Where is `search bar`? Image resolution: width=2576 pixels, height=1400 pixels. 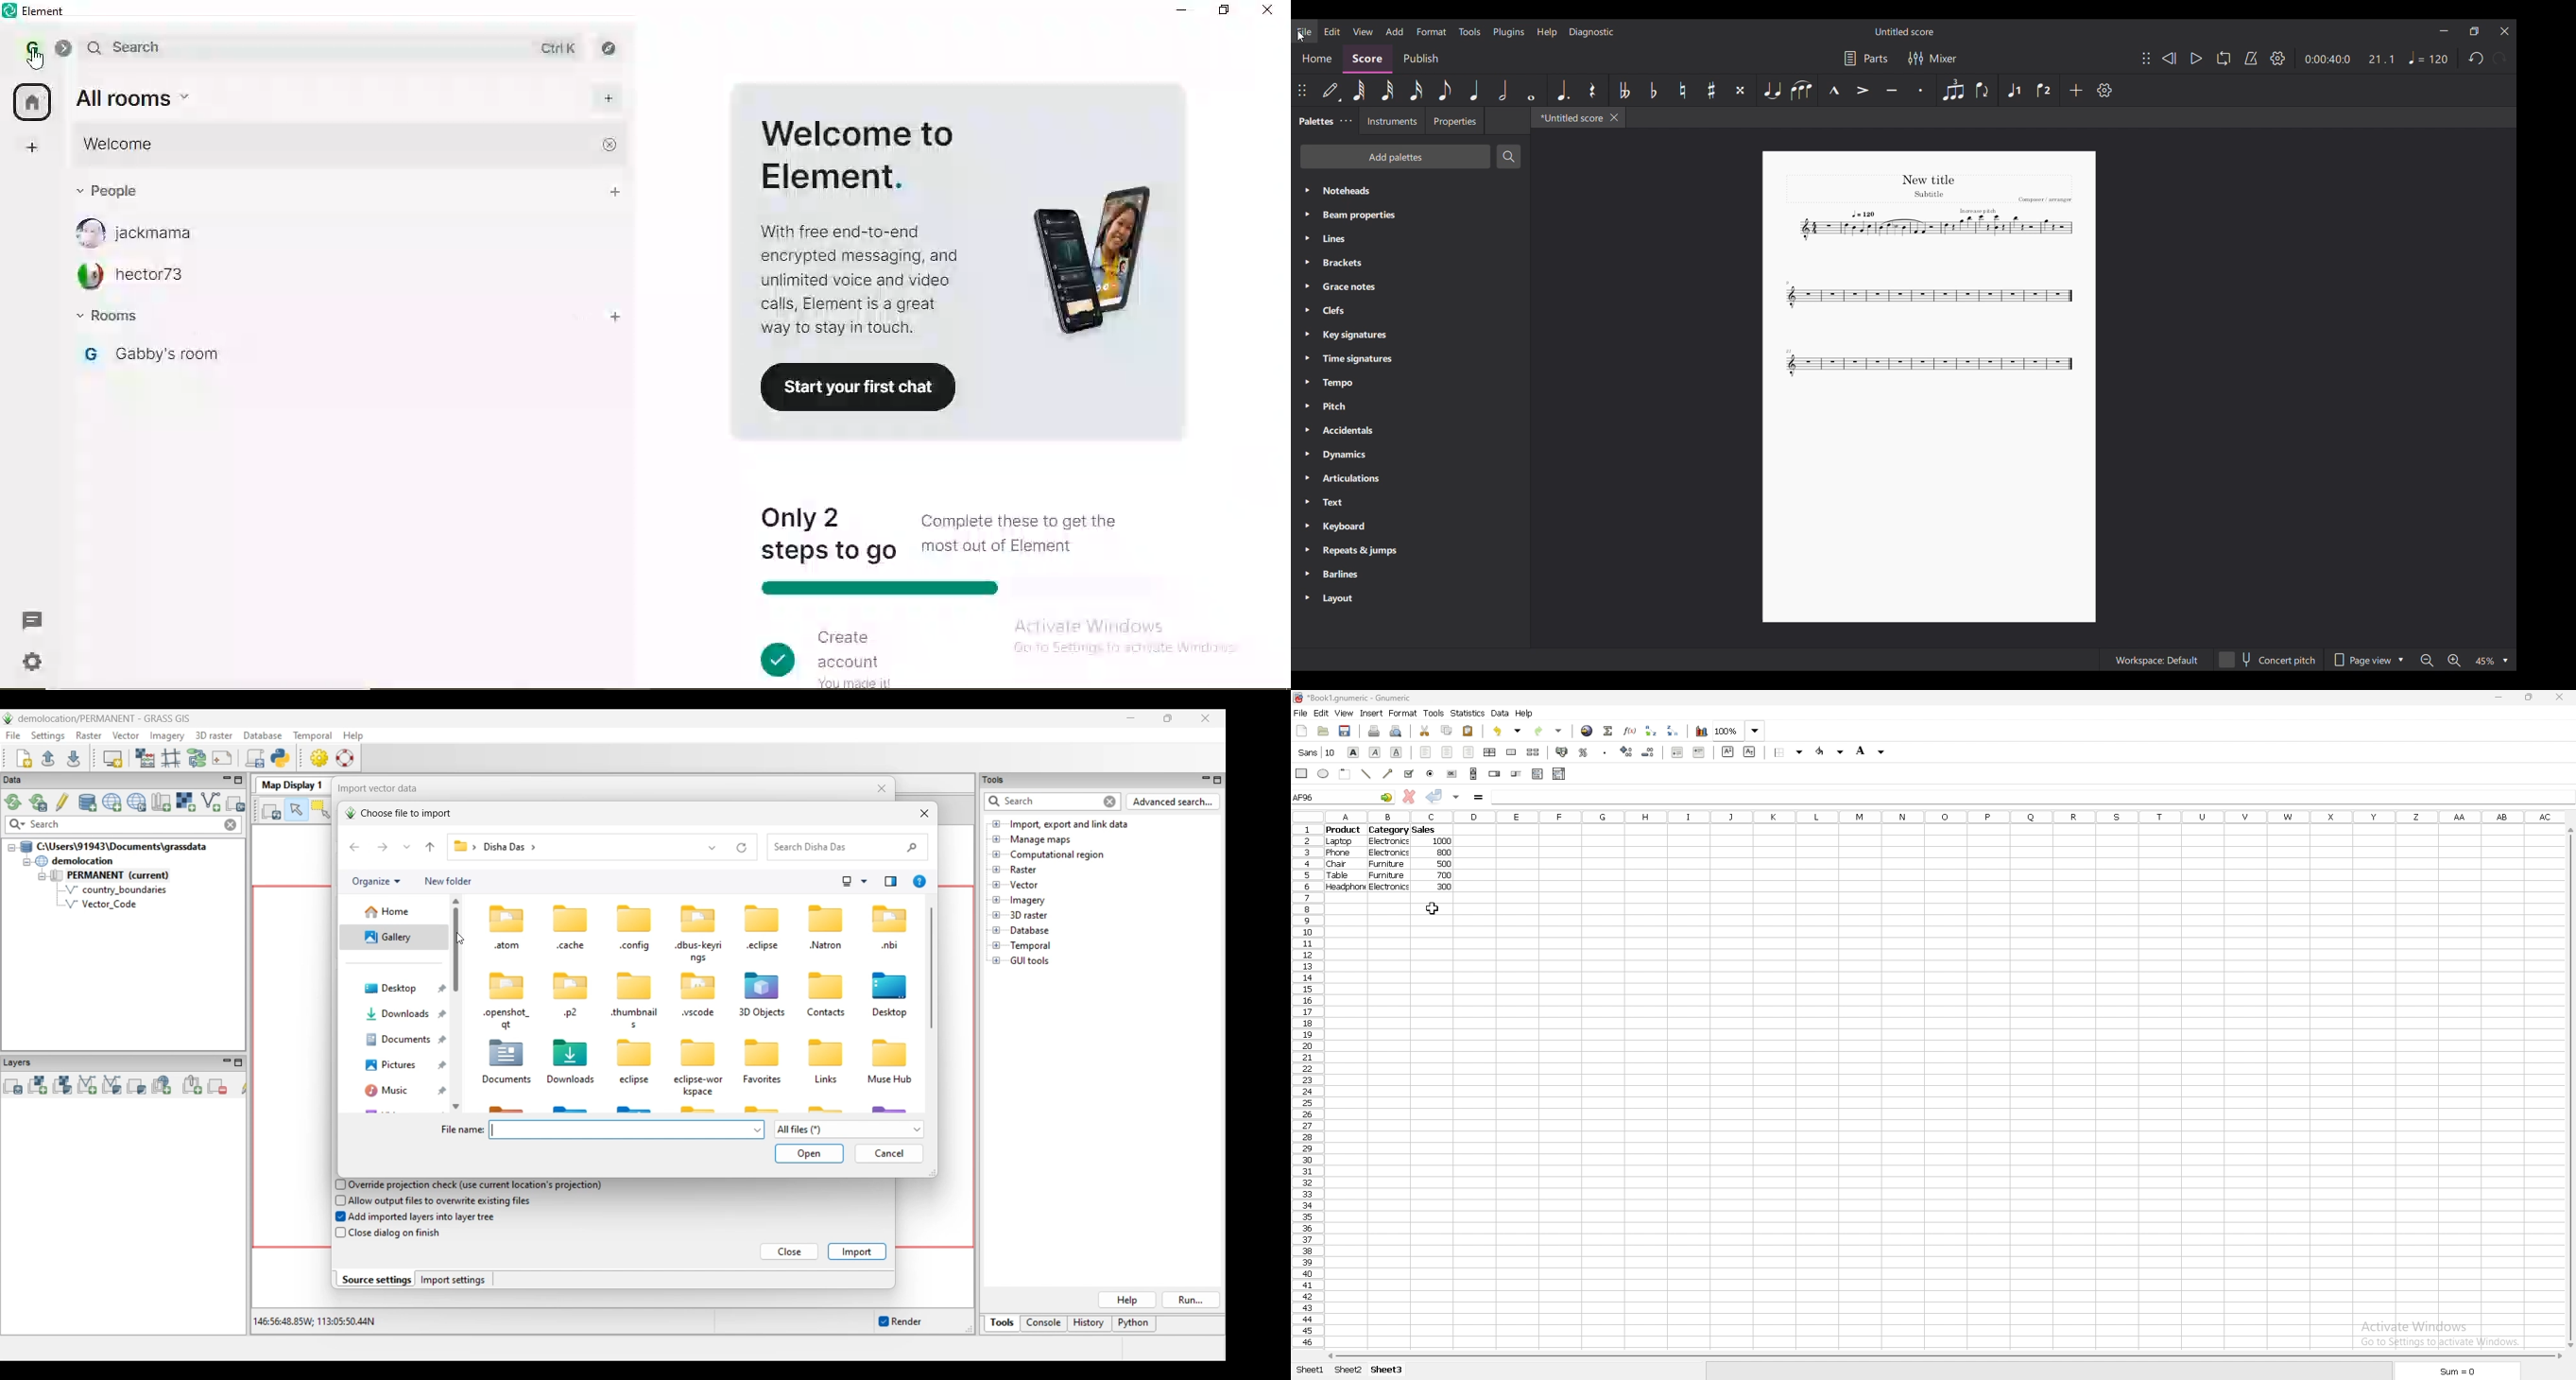 search bar is located at coordinates (256, 49).